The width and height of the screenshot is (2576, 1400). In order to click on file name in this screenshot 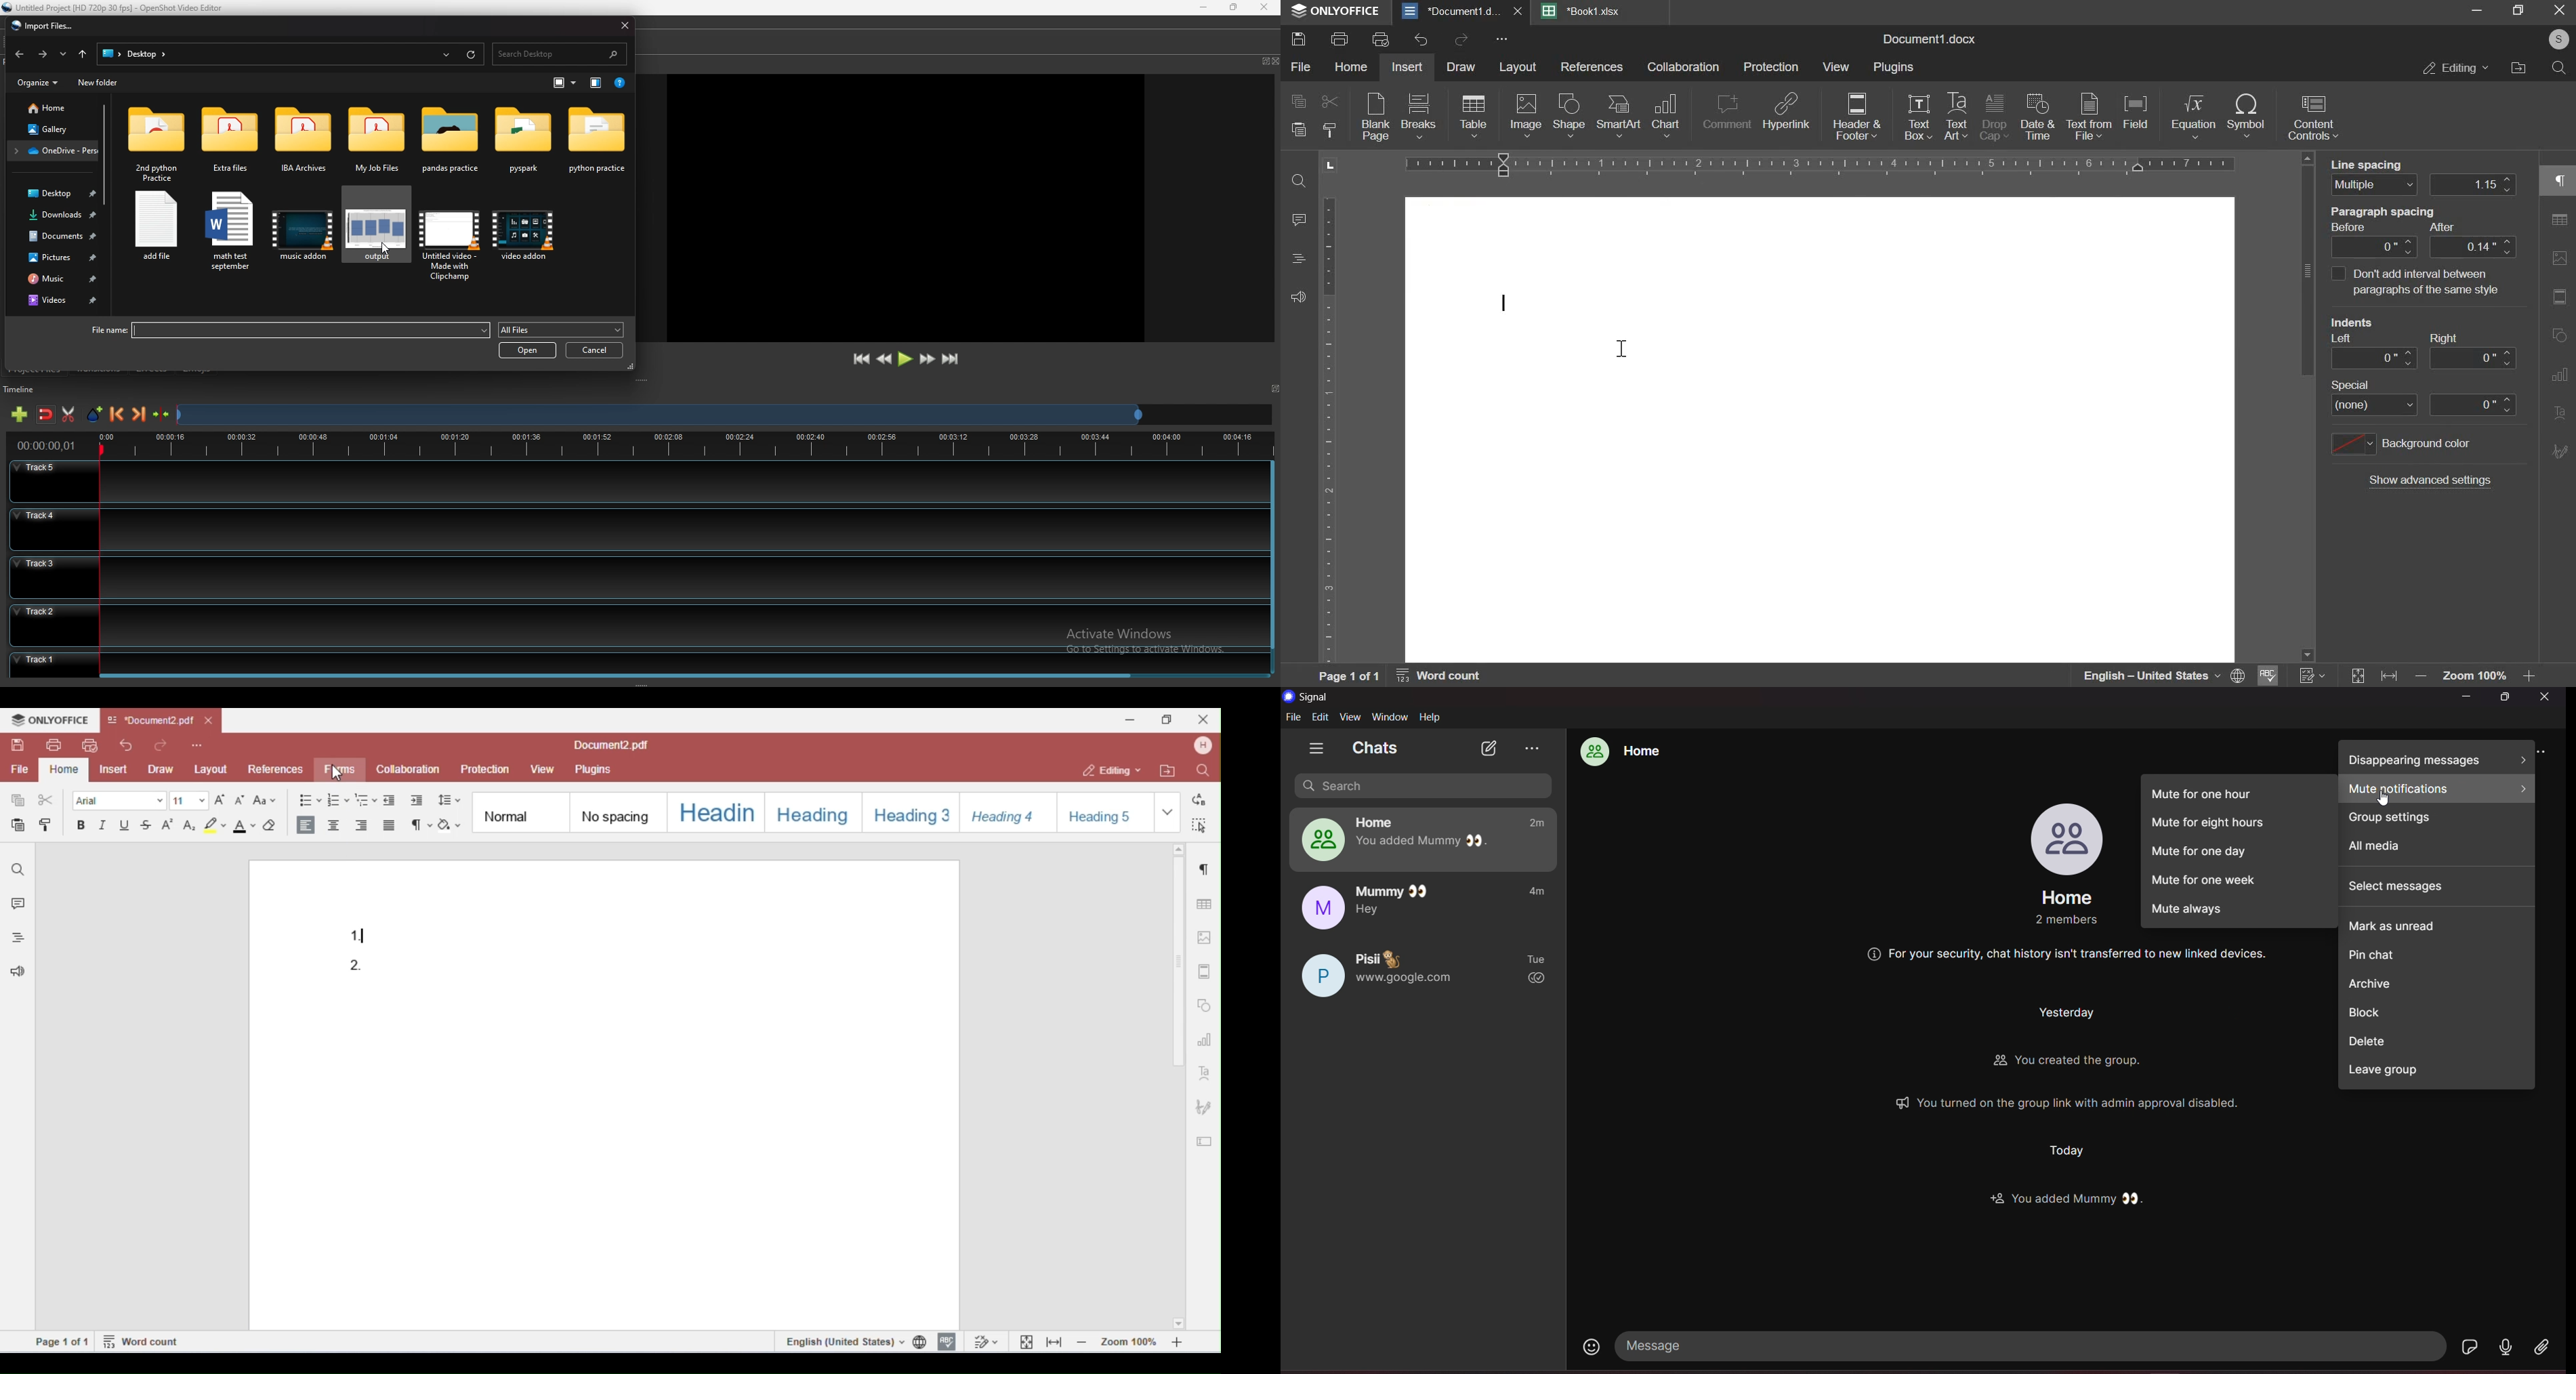, I will do `click(117, 7)`.